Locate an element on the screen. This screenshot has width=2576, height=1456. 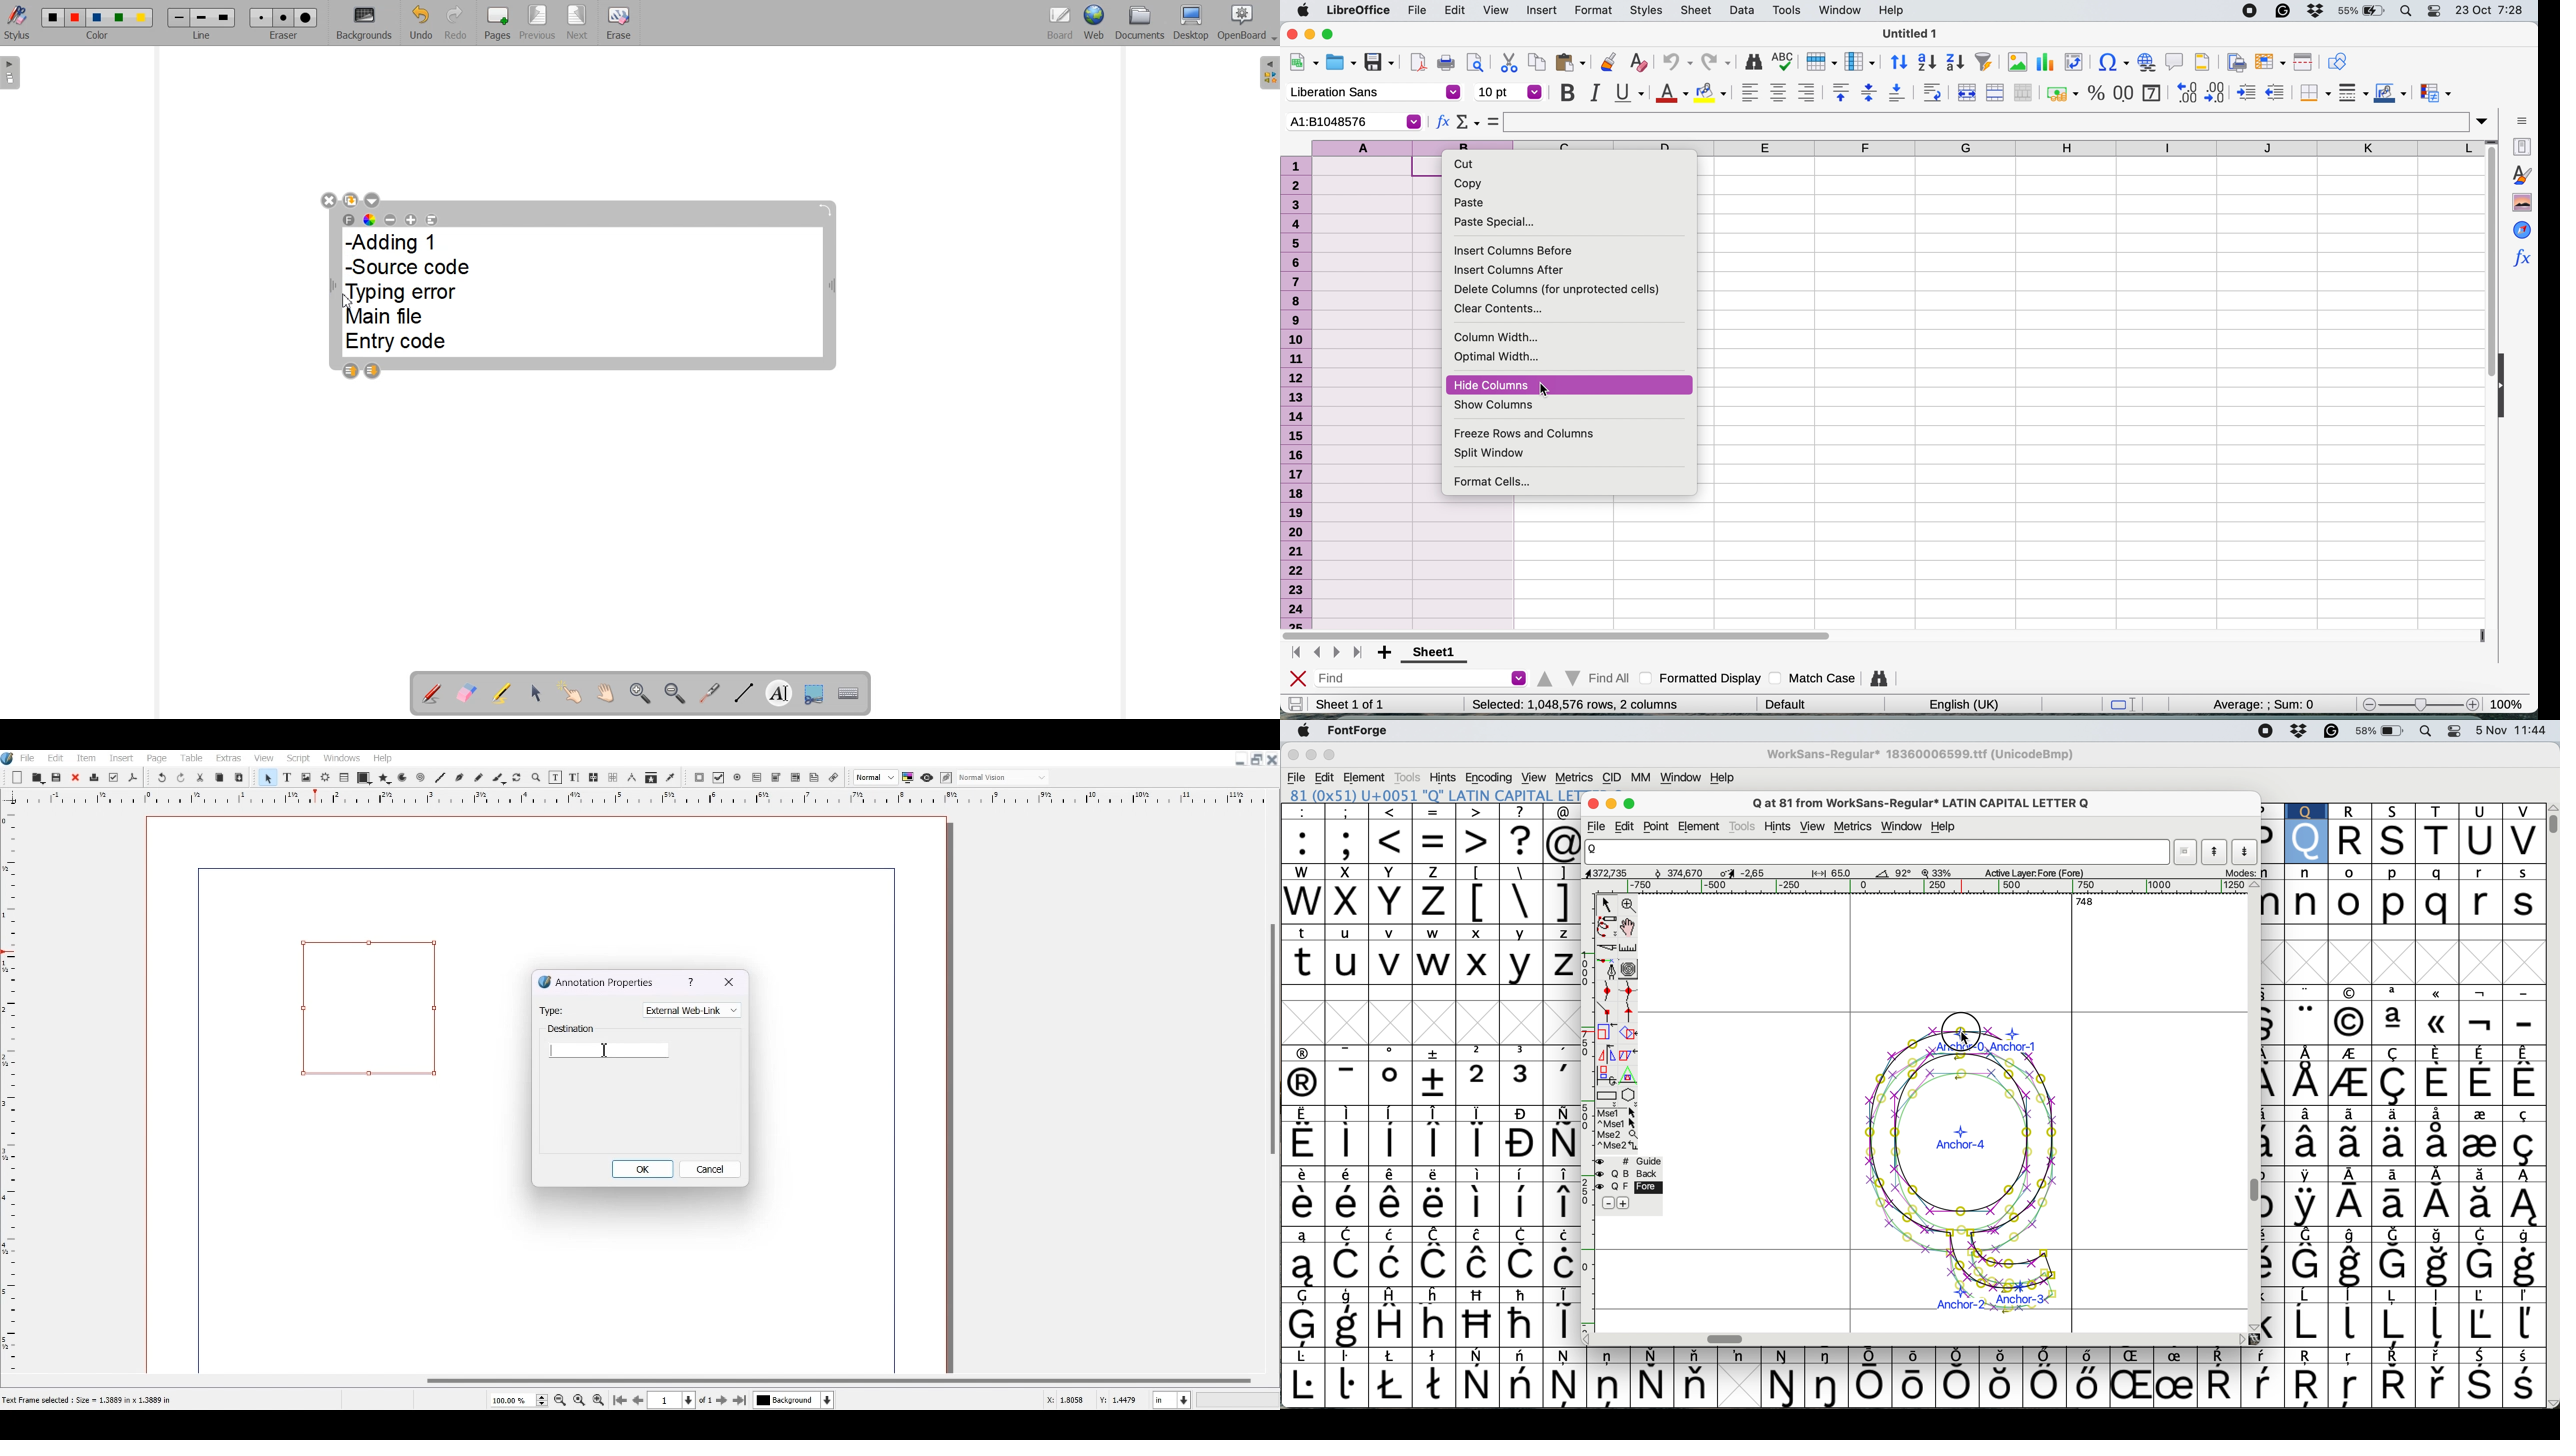
encoding is located at coordinates (1490, 777).